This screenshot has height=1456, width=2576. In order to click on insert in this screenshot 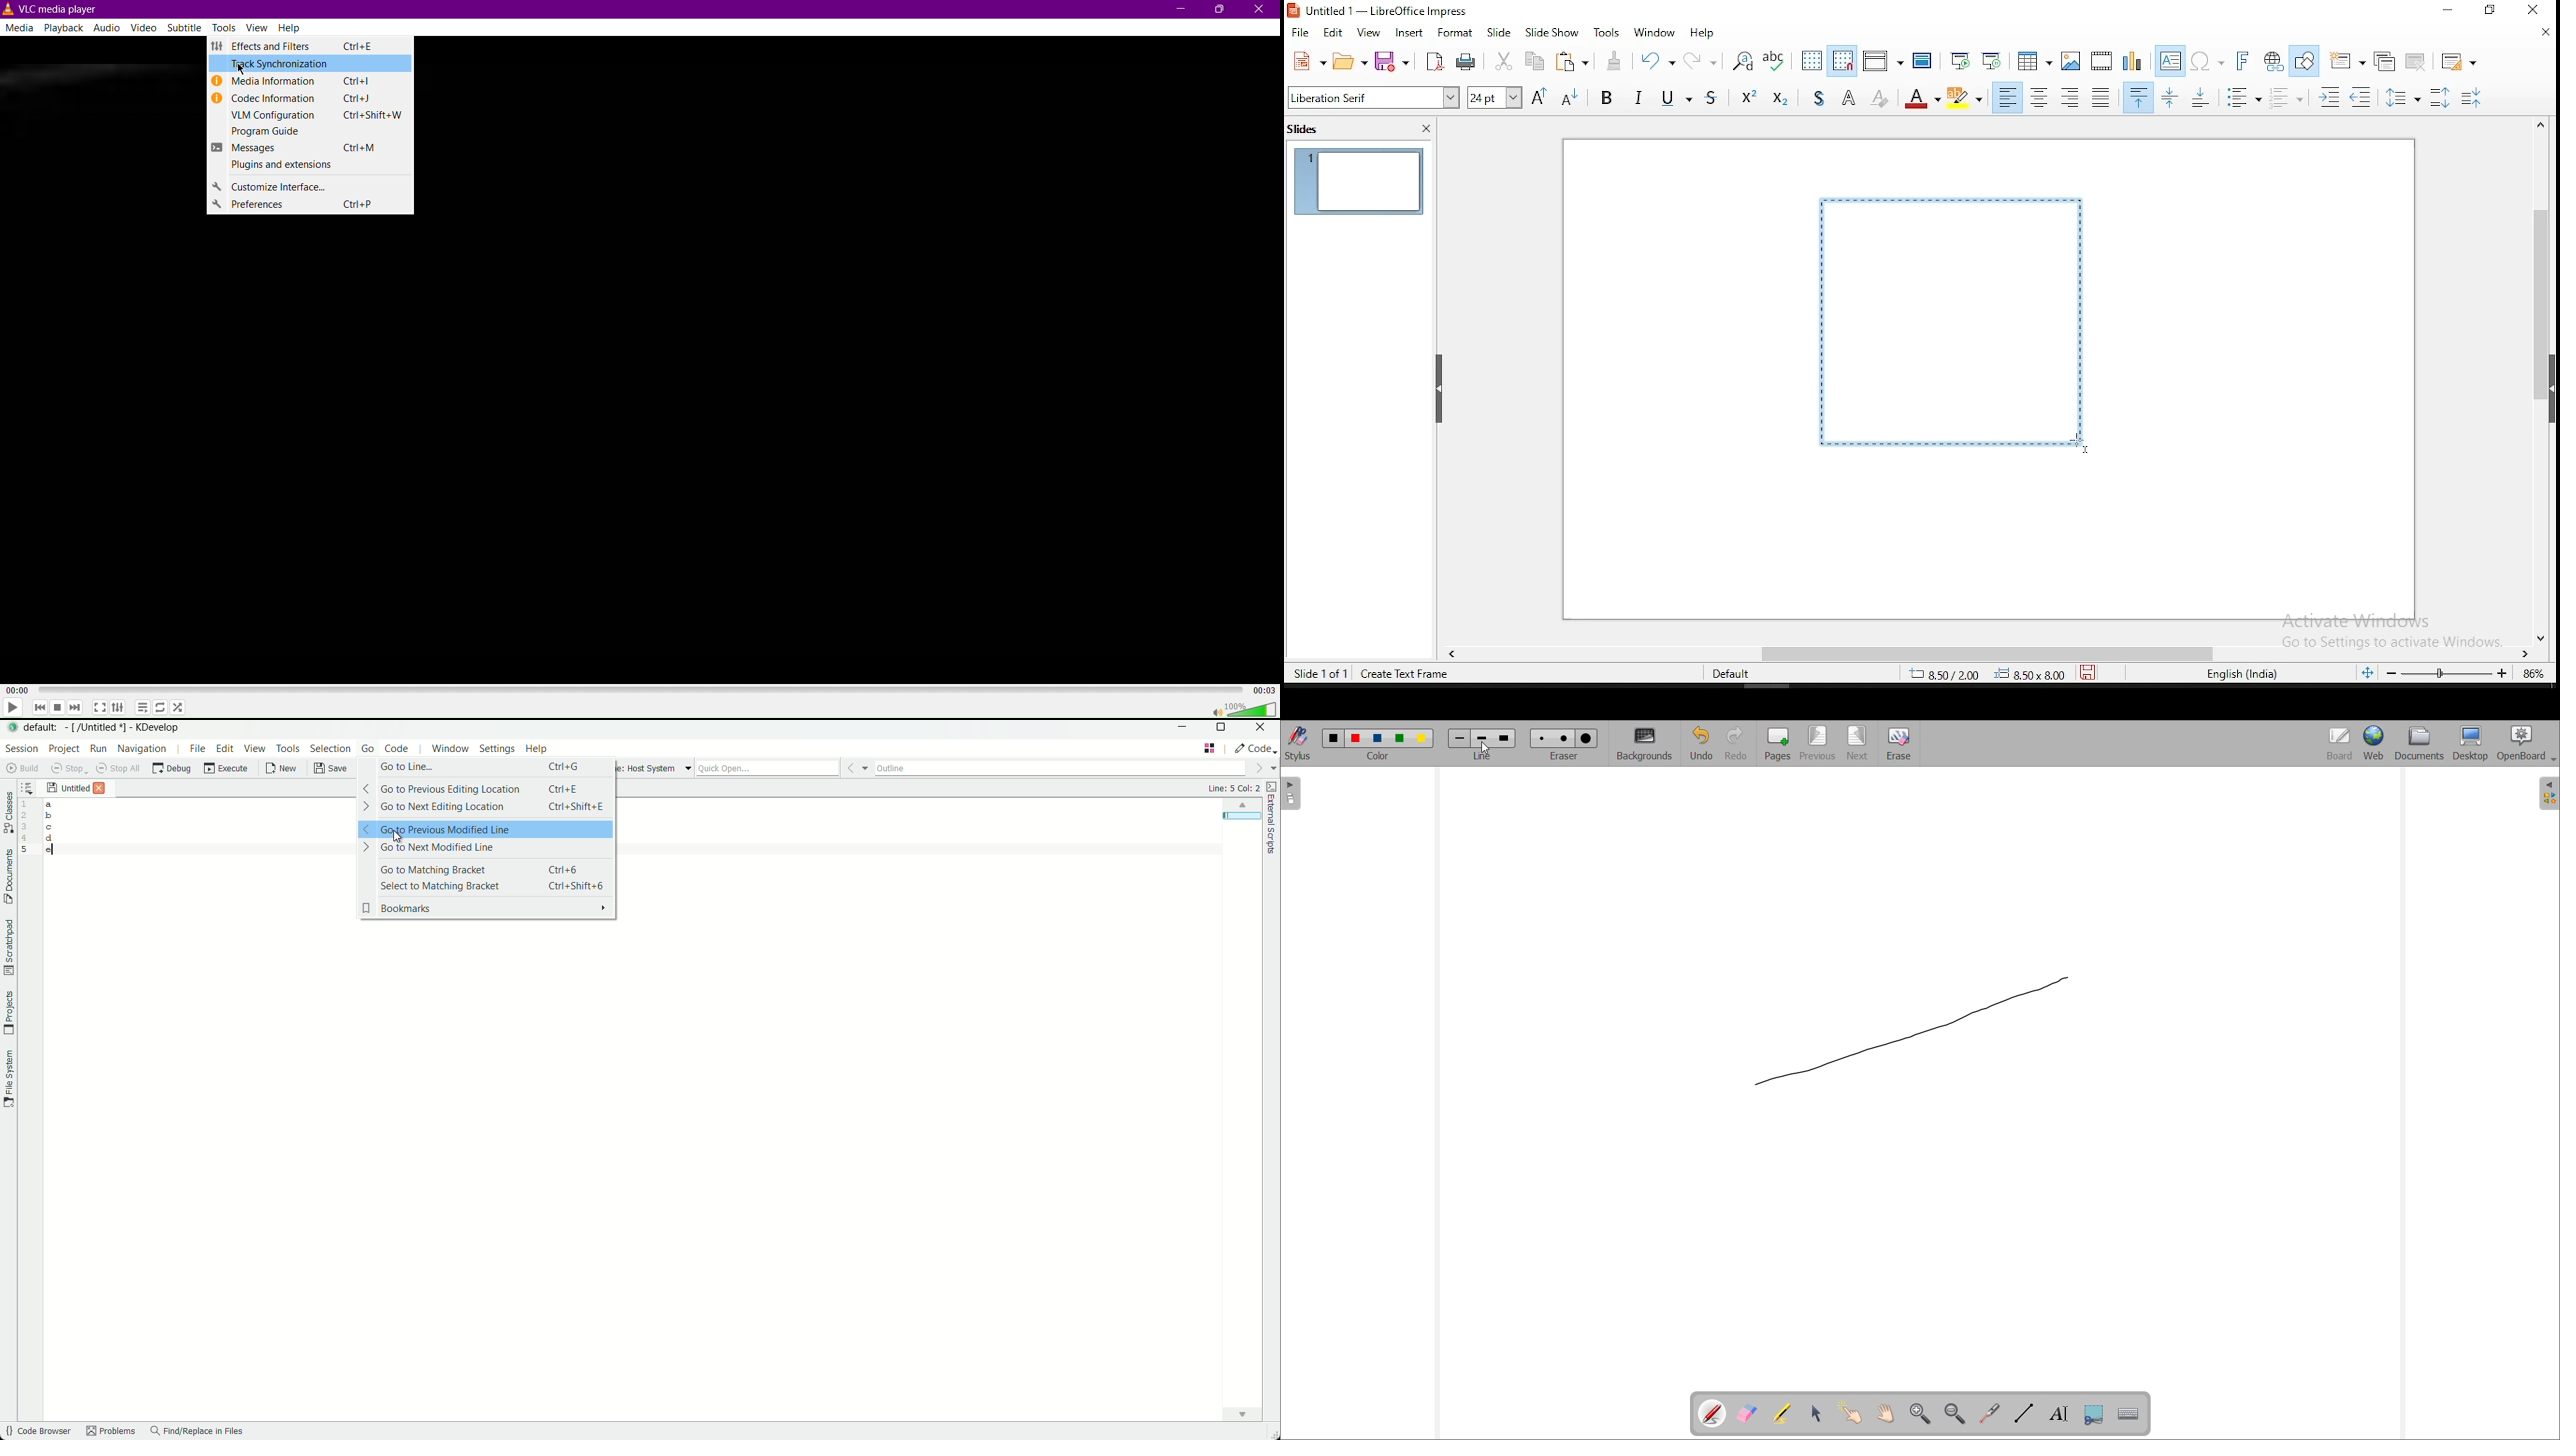, I will do `click(1411, 35)`.